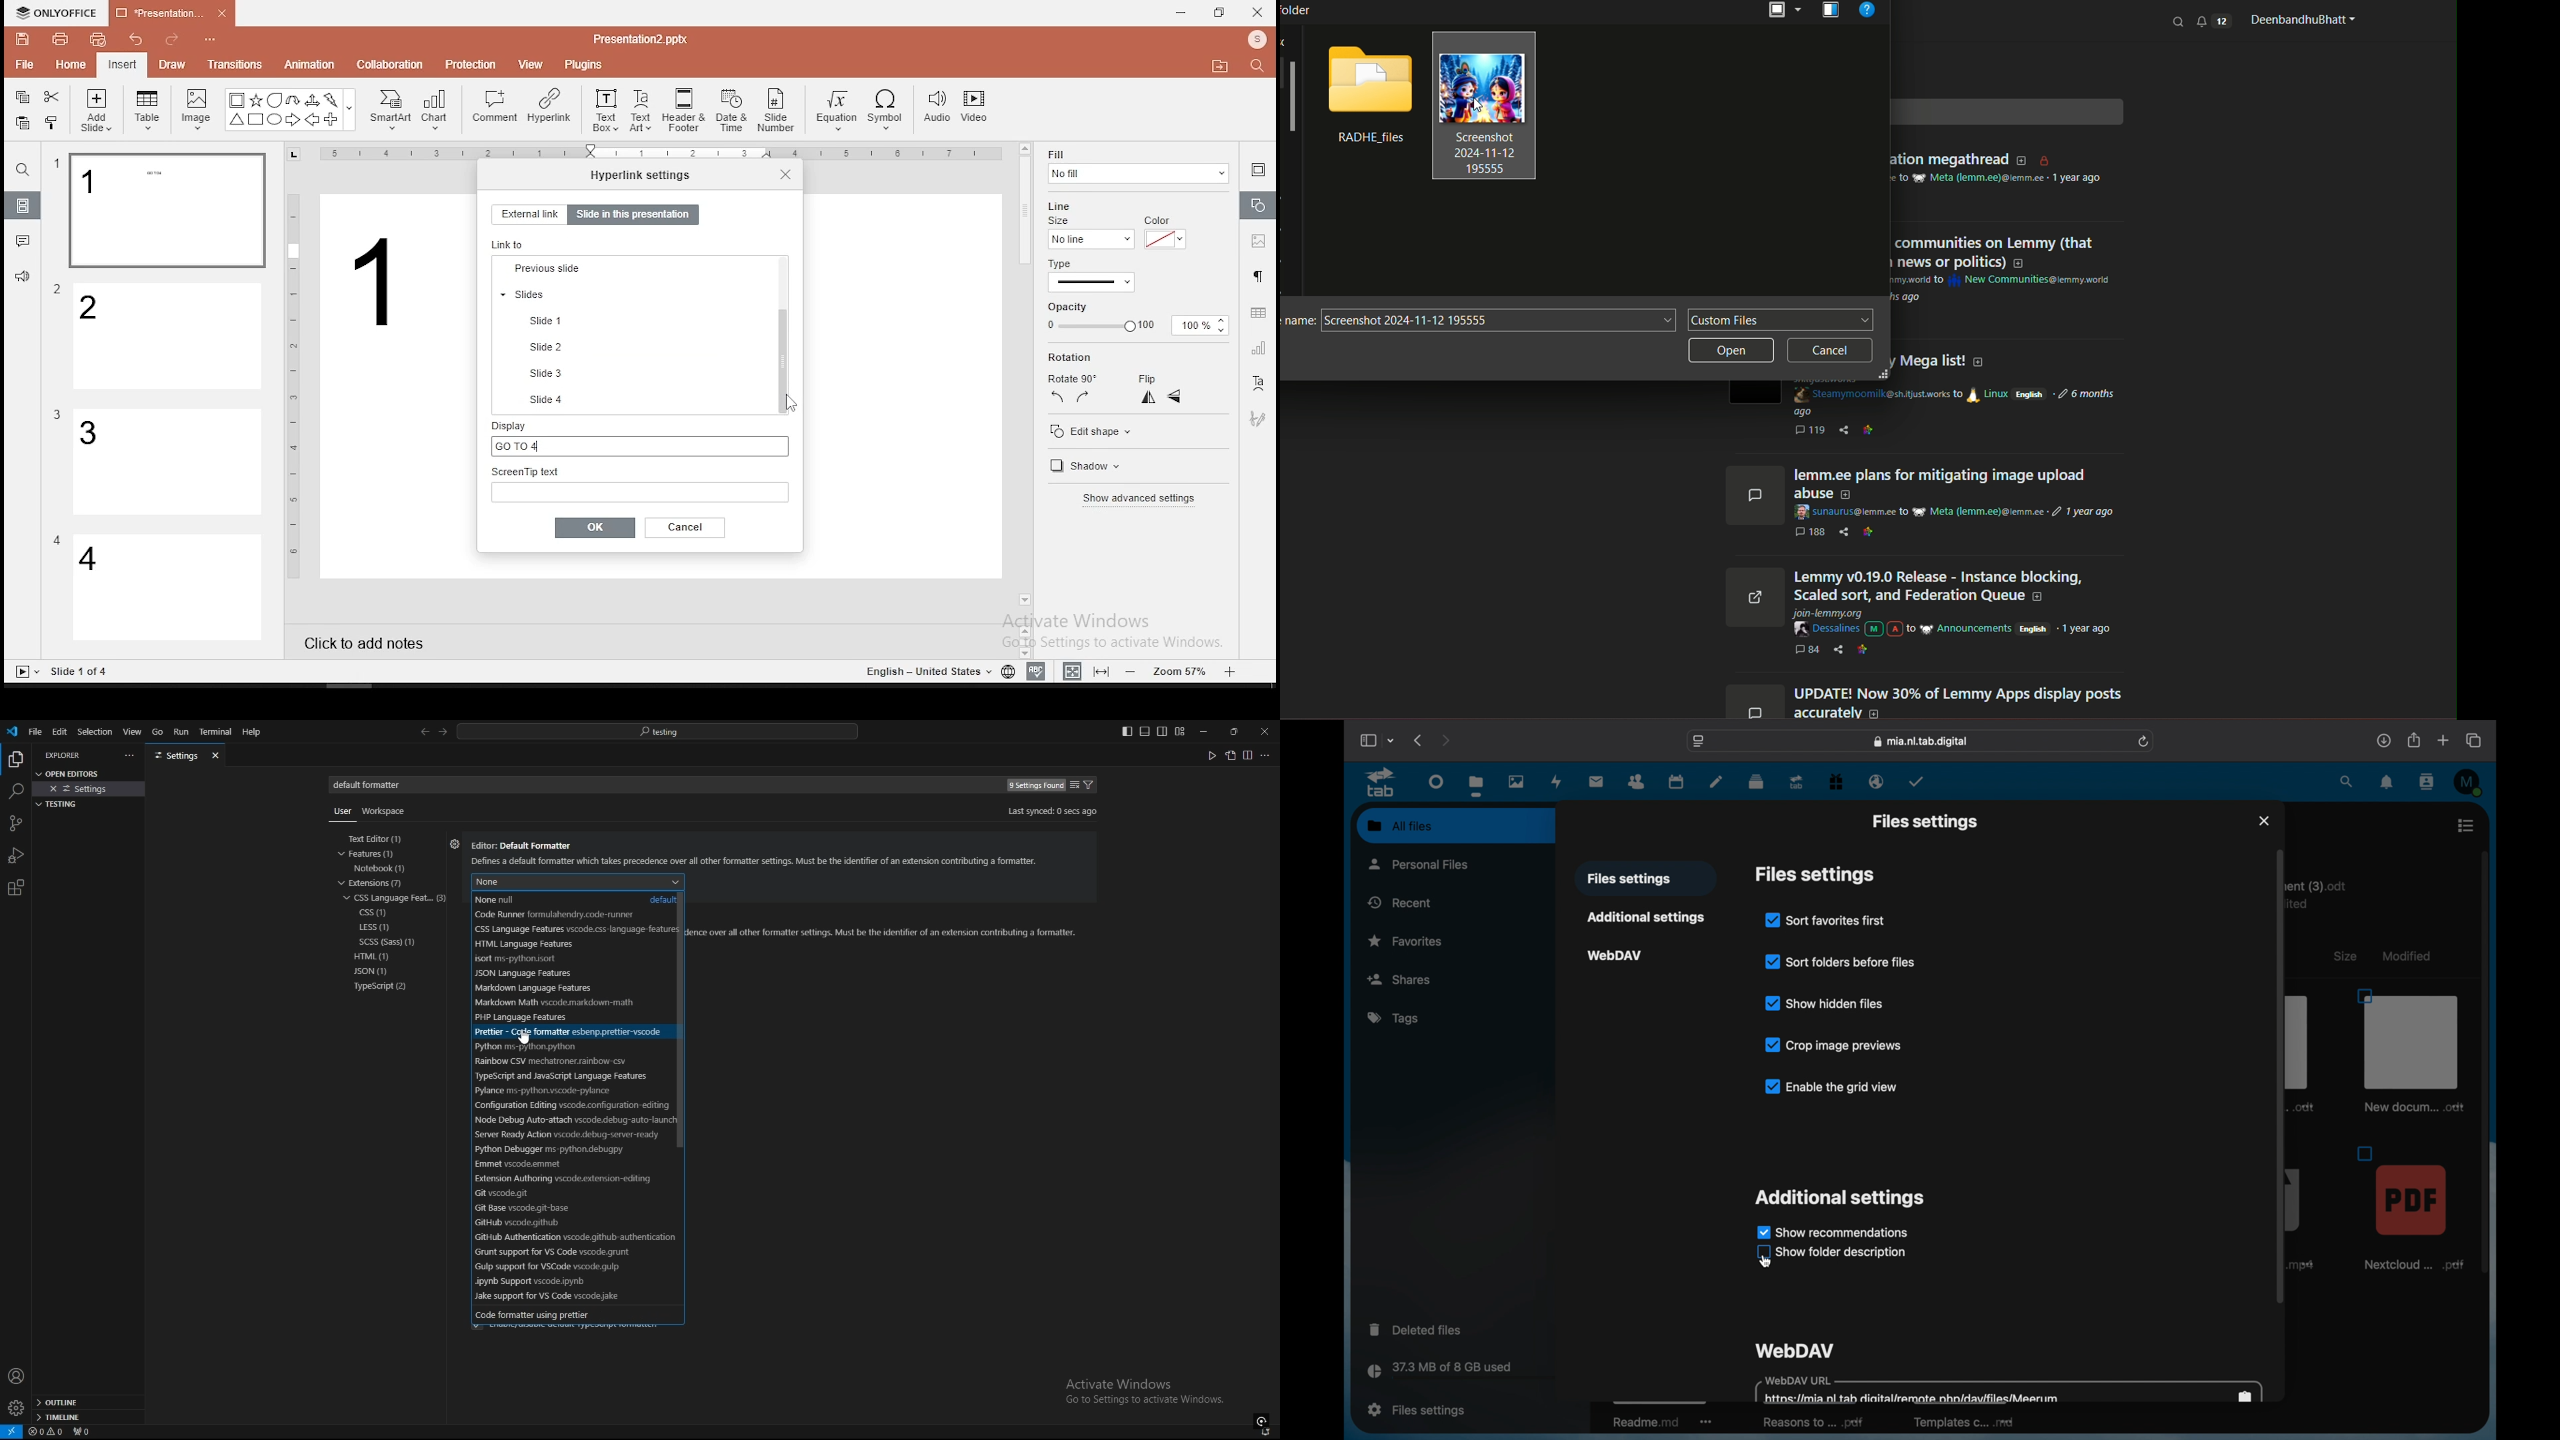  Describe the element at coordinates (388, 110) in the screenshot. I see `smart` at that location.